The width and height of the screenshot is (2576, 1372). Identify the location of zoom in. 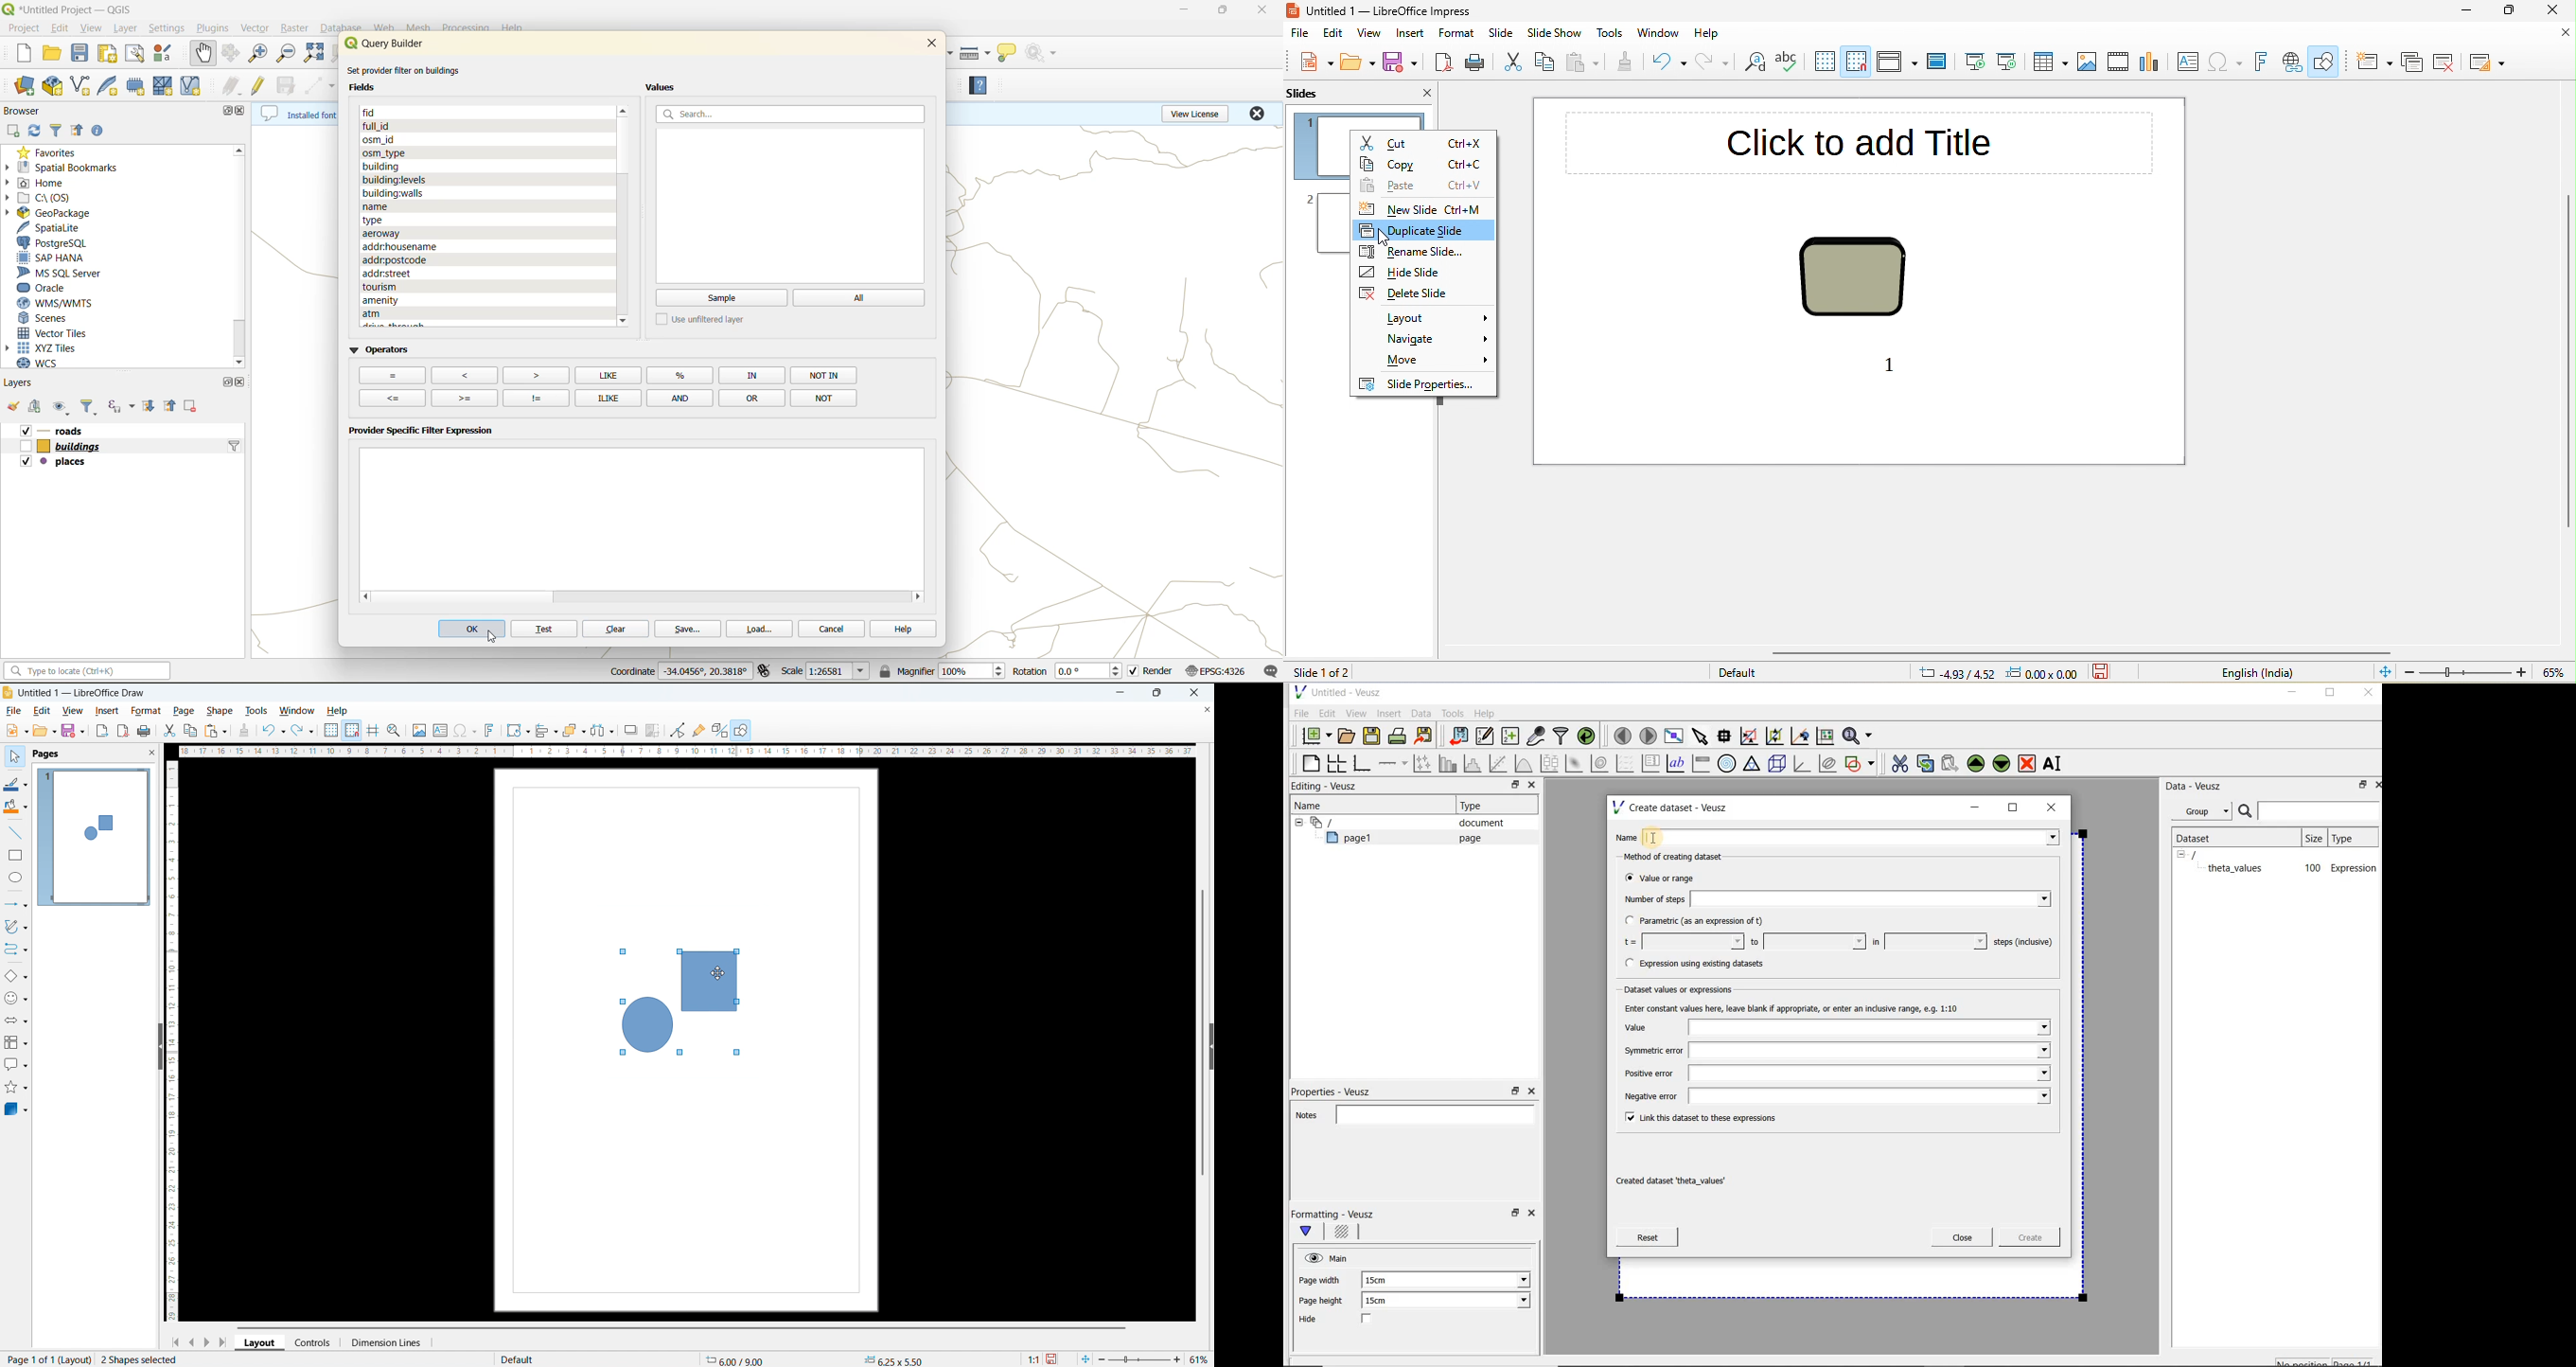
(257, 54).